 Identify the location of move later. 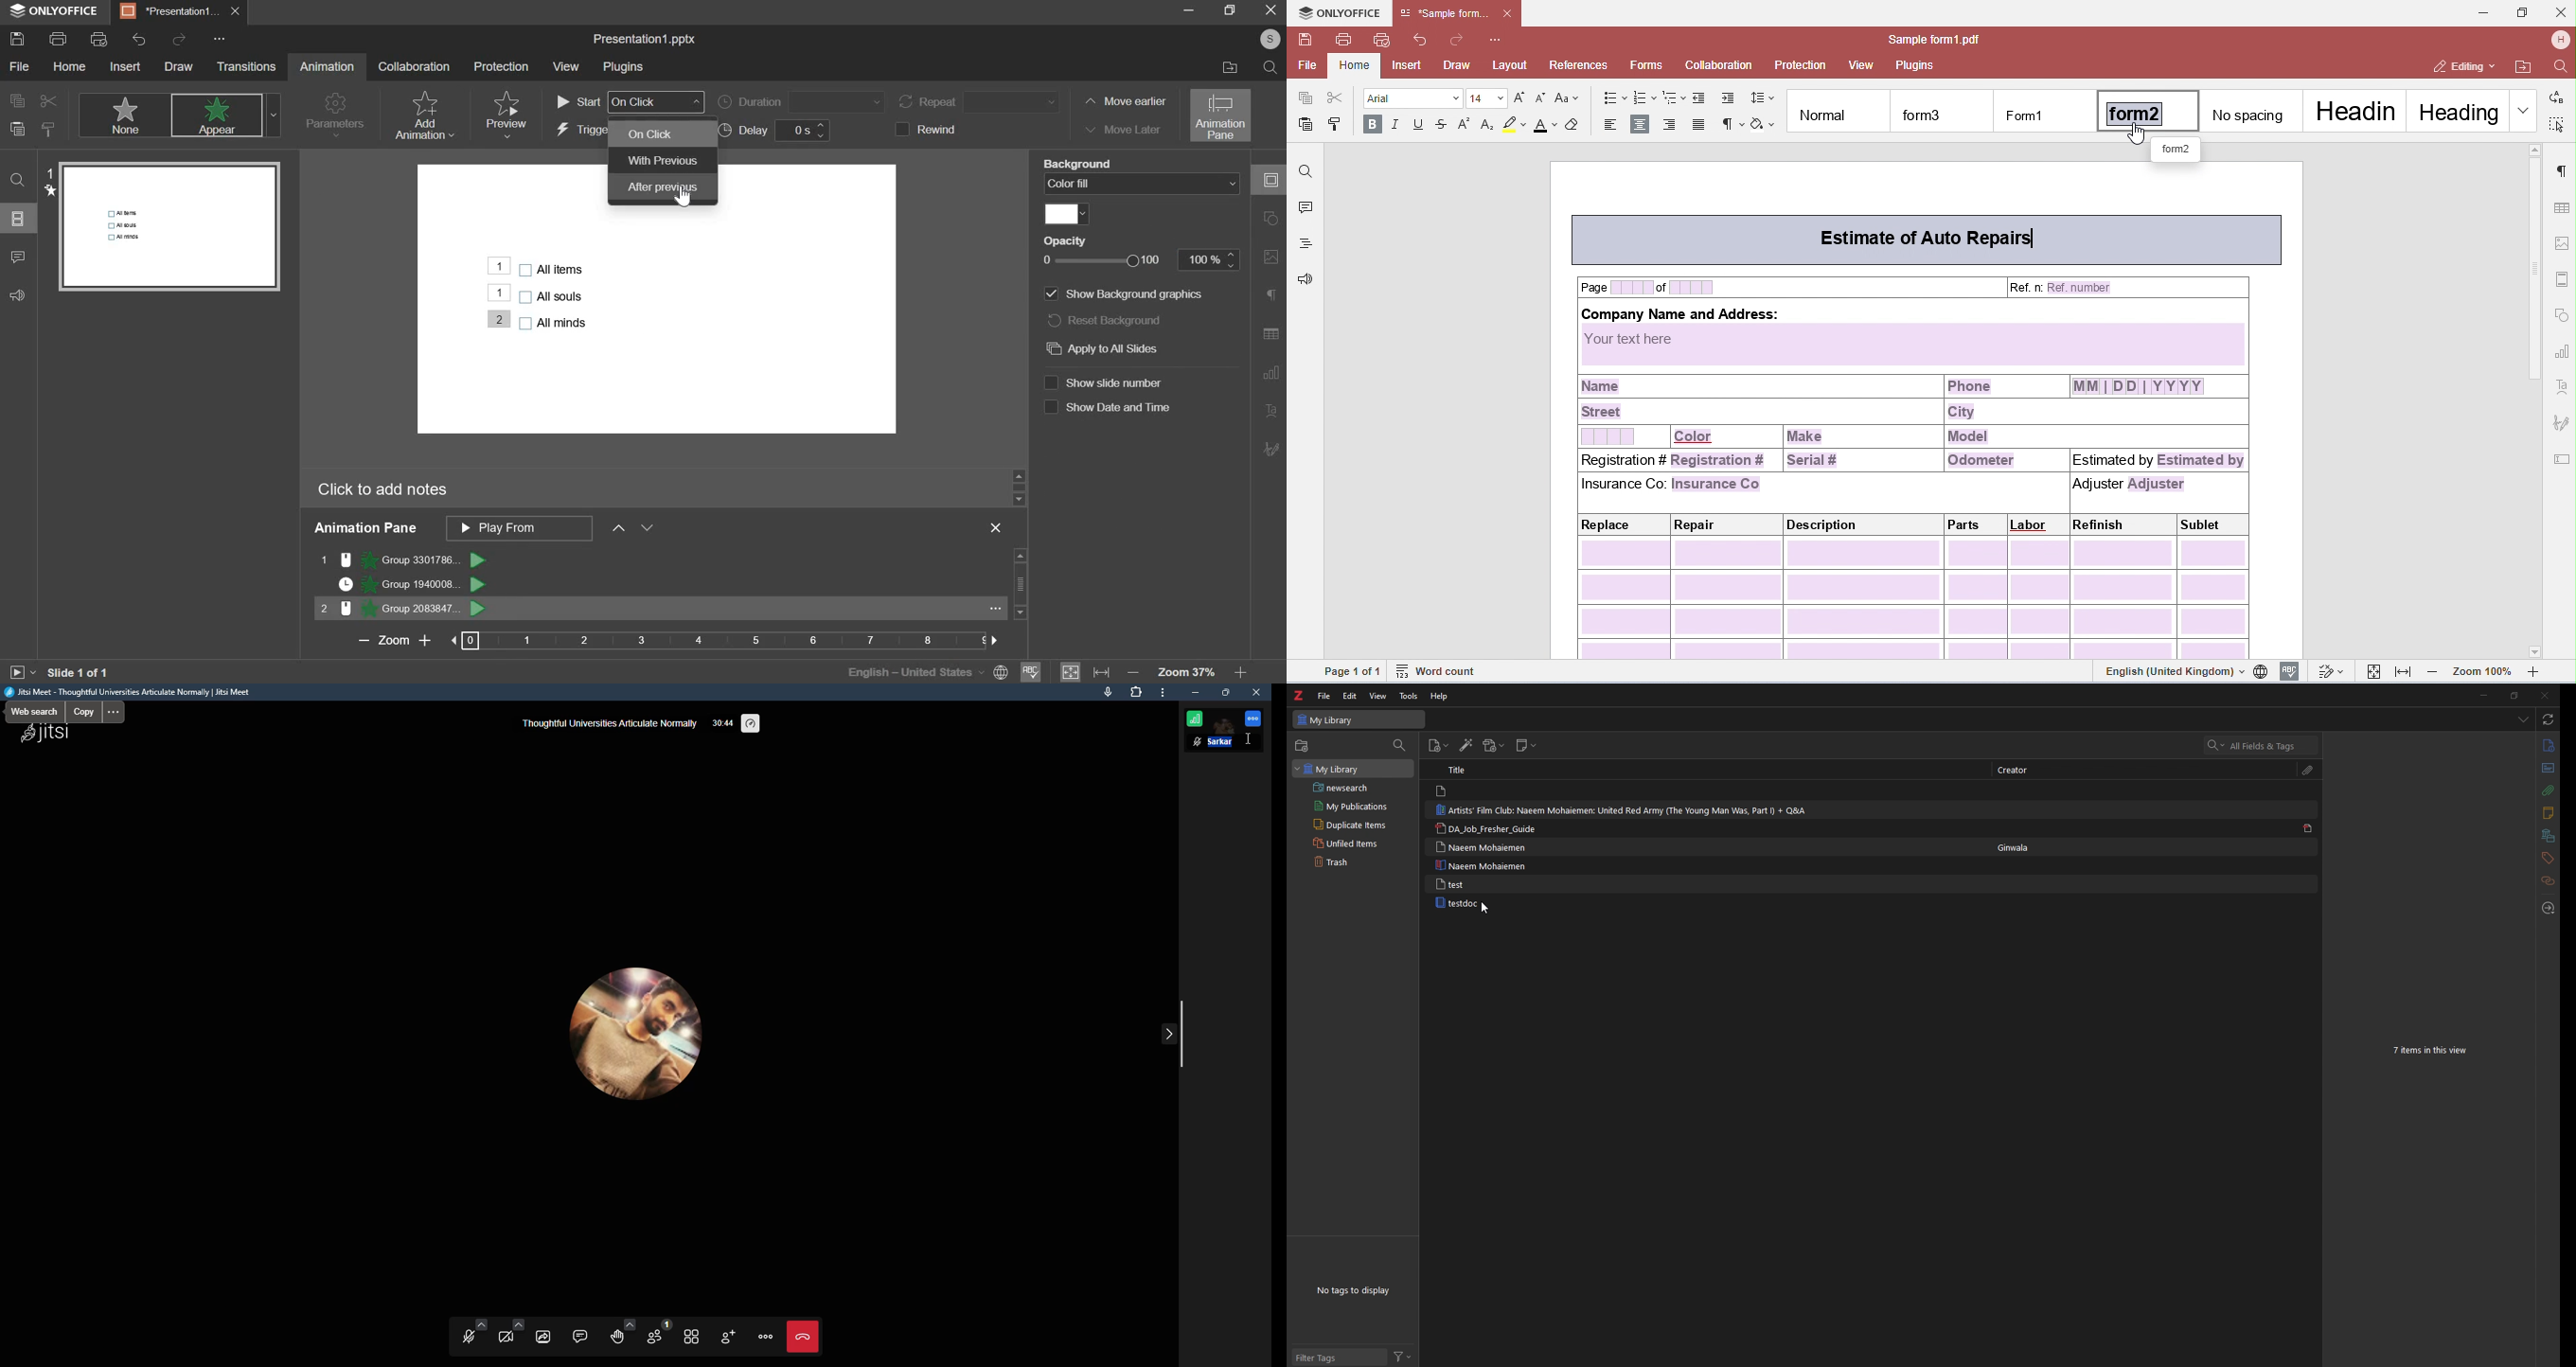
(1121, 128).